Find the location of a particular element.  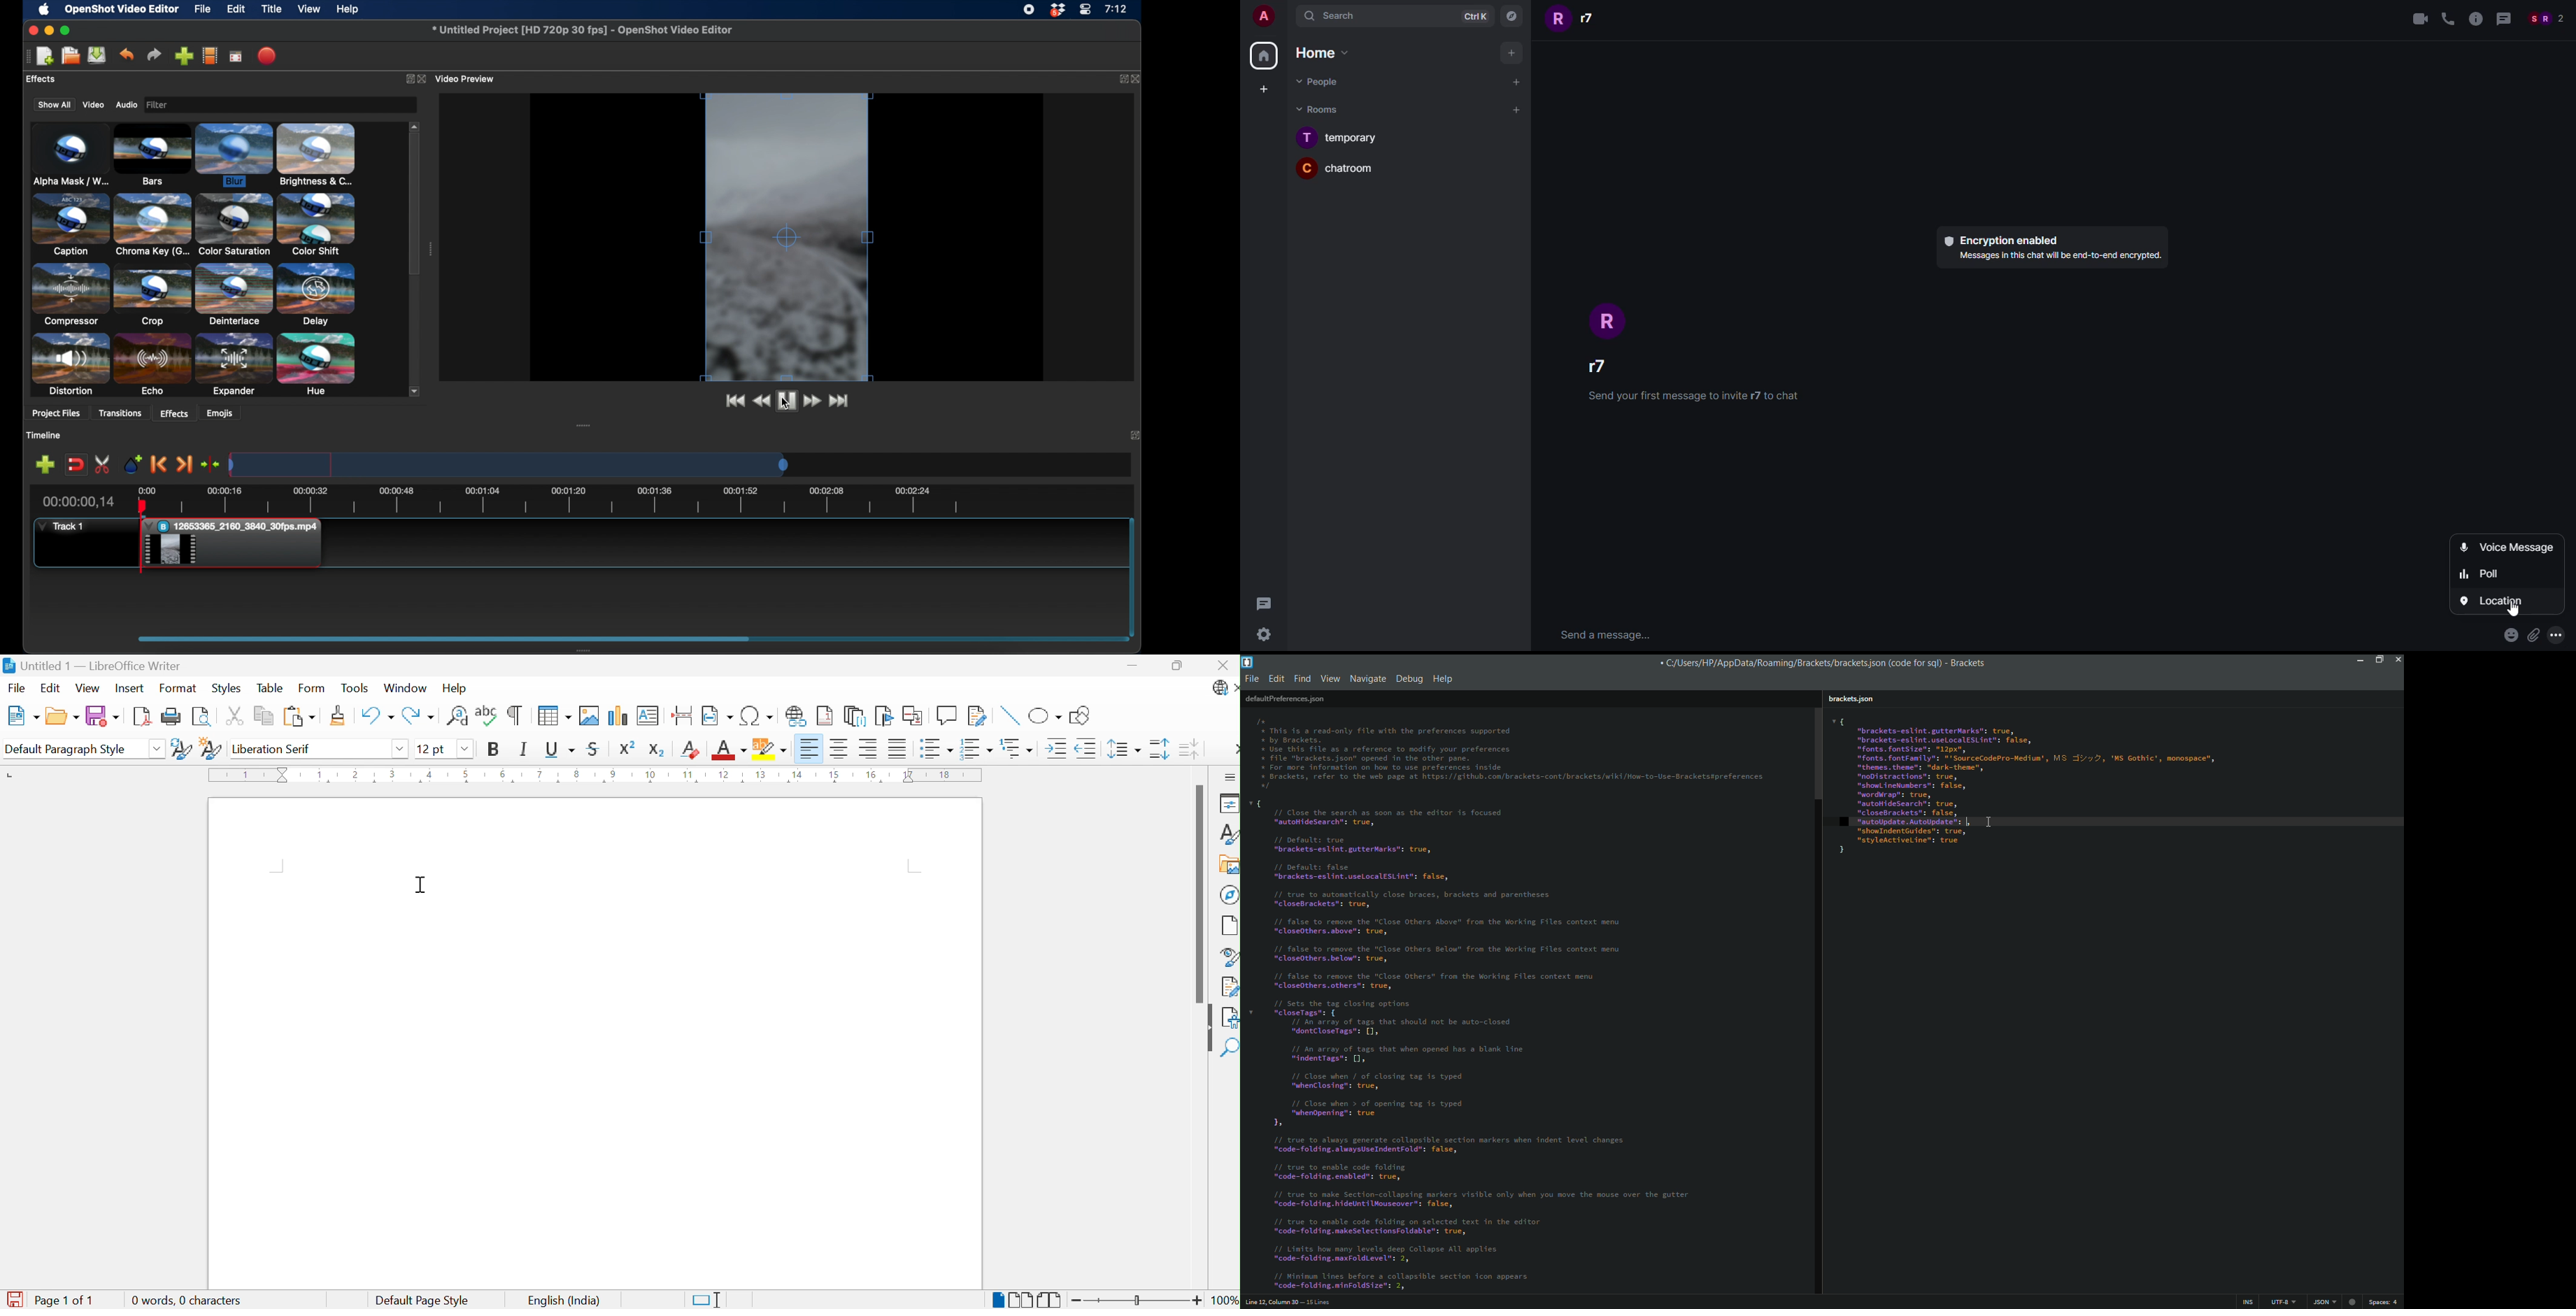

Increase Indent is located at coordinates (1055, 749).